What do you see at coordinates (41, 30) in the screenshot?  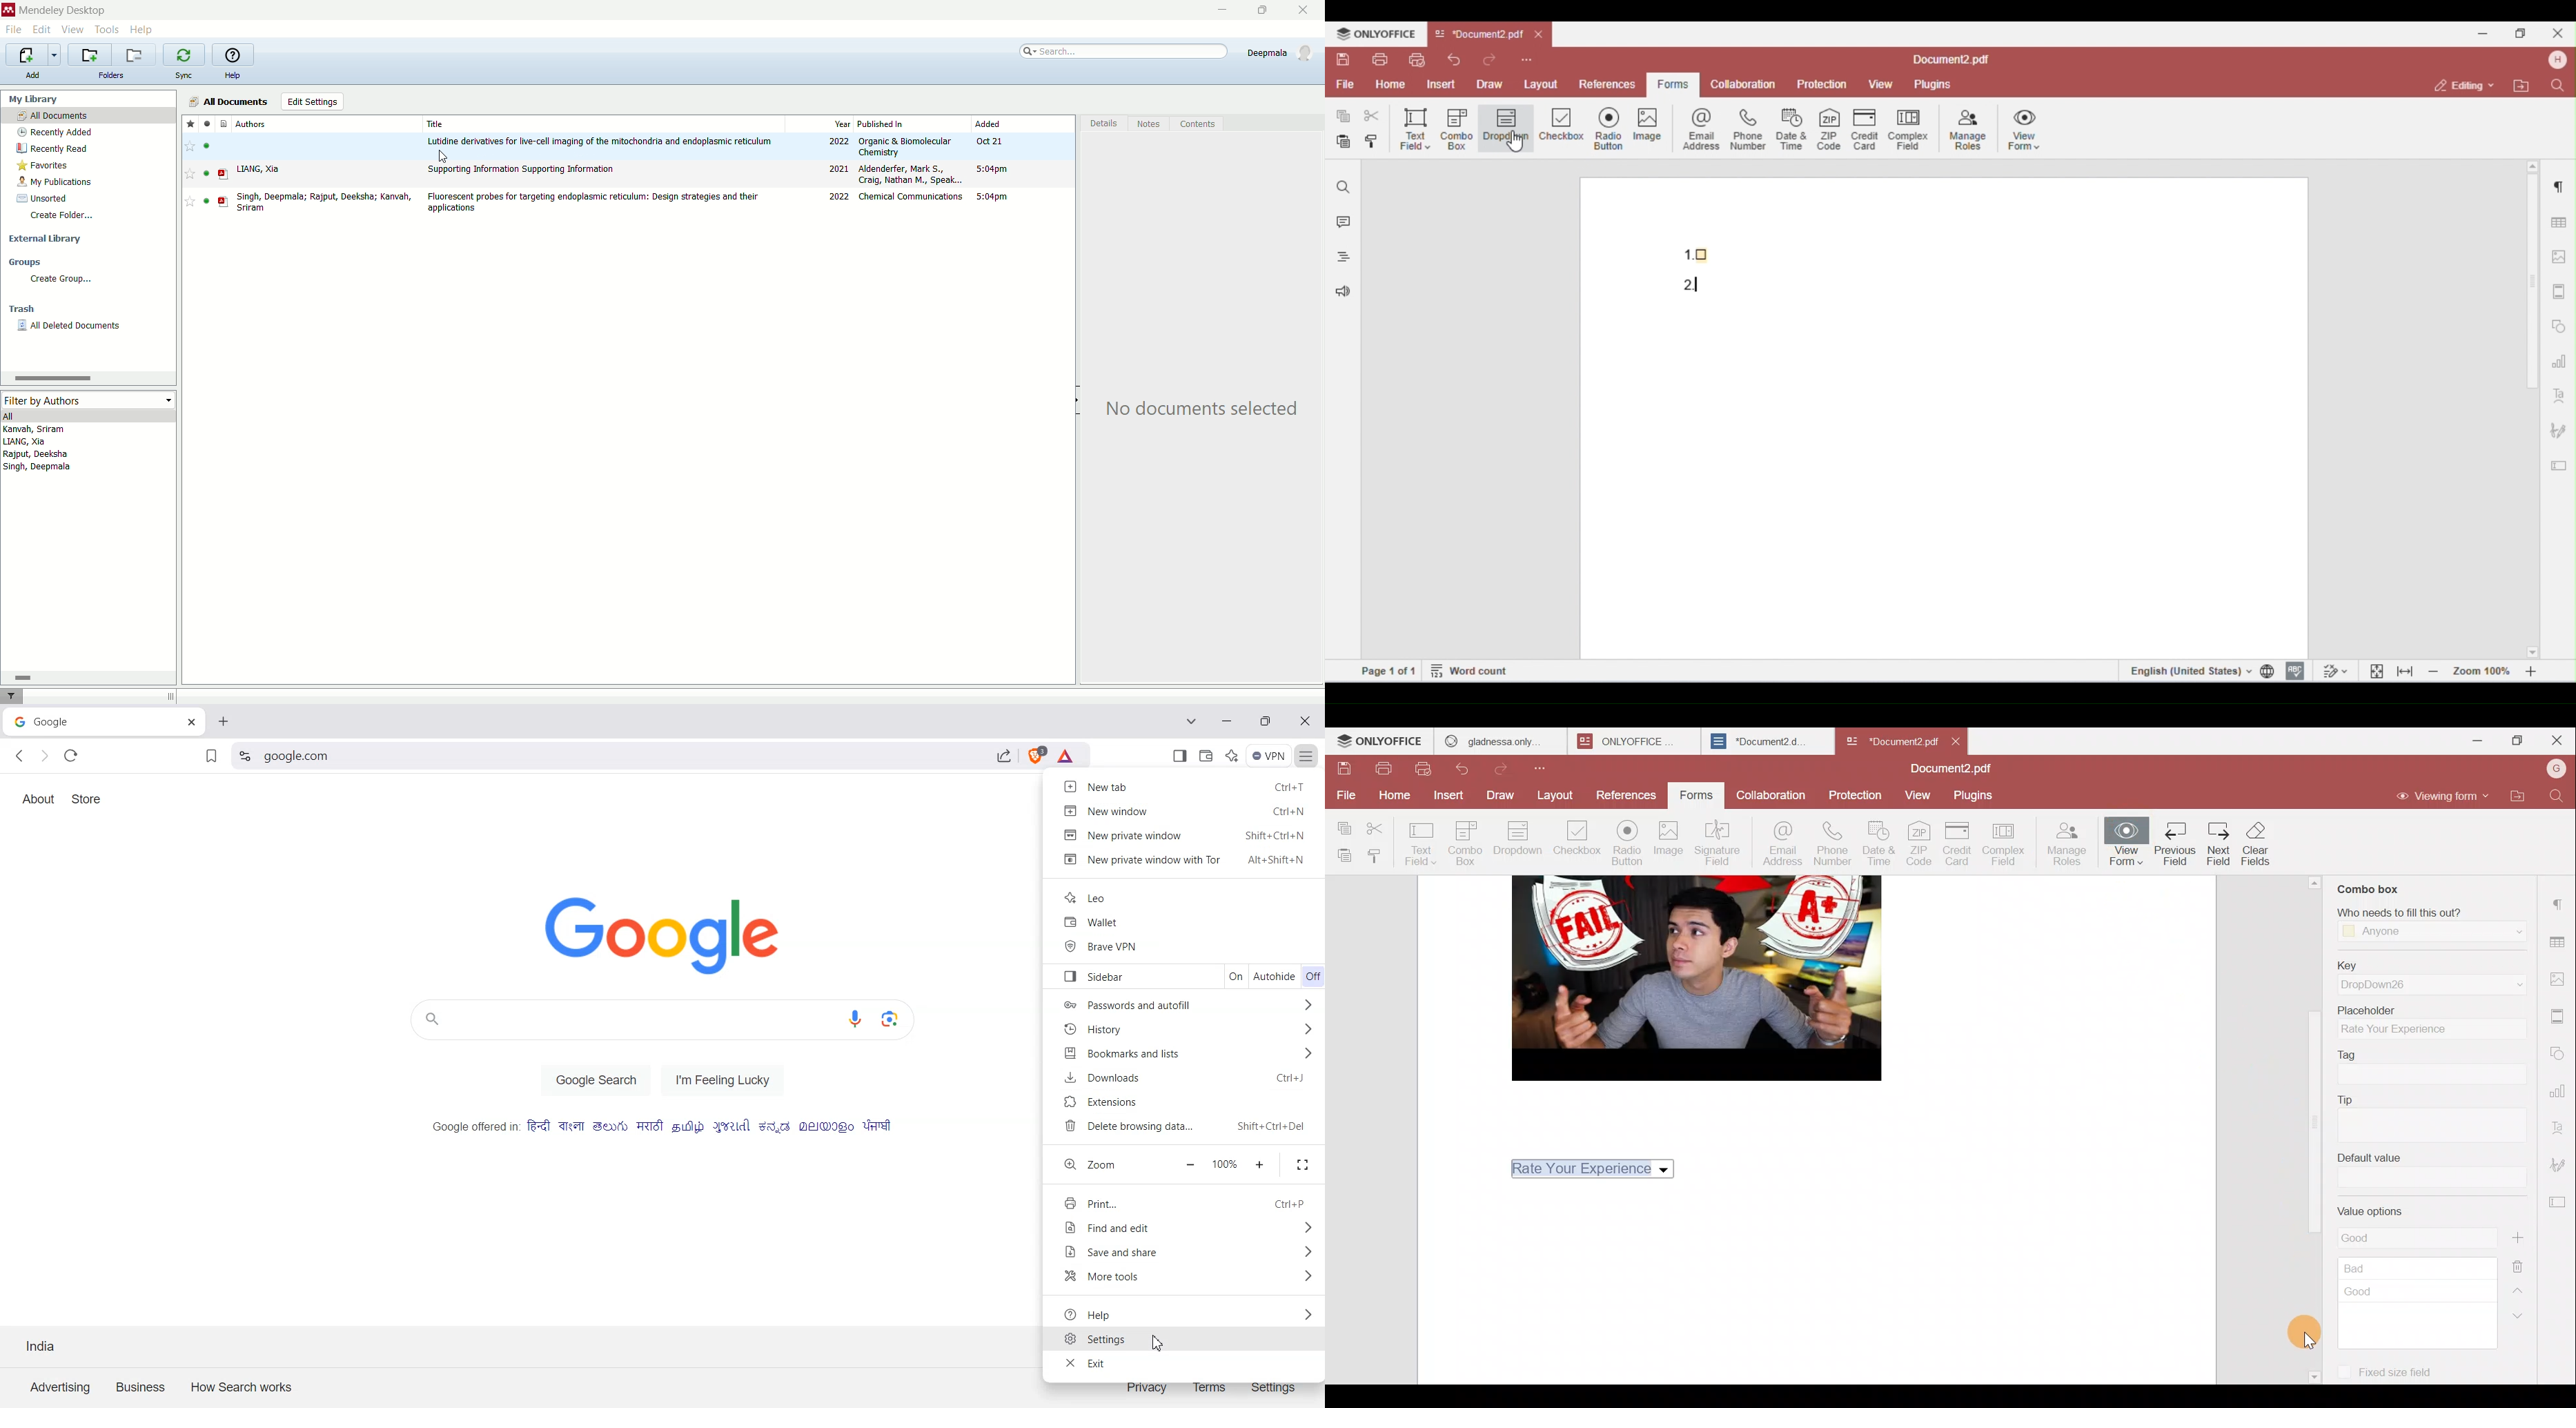 I see `edit` at bounding box center [41, 30].